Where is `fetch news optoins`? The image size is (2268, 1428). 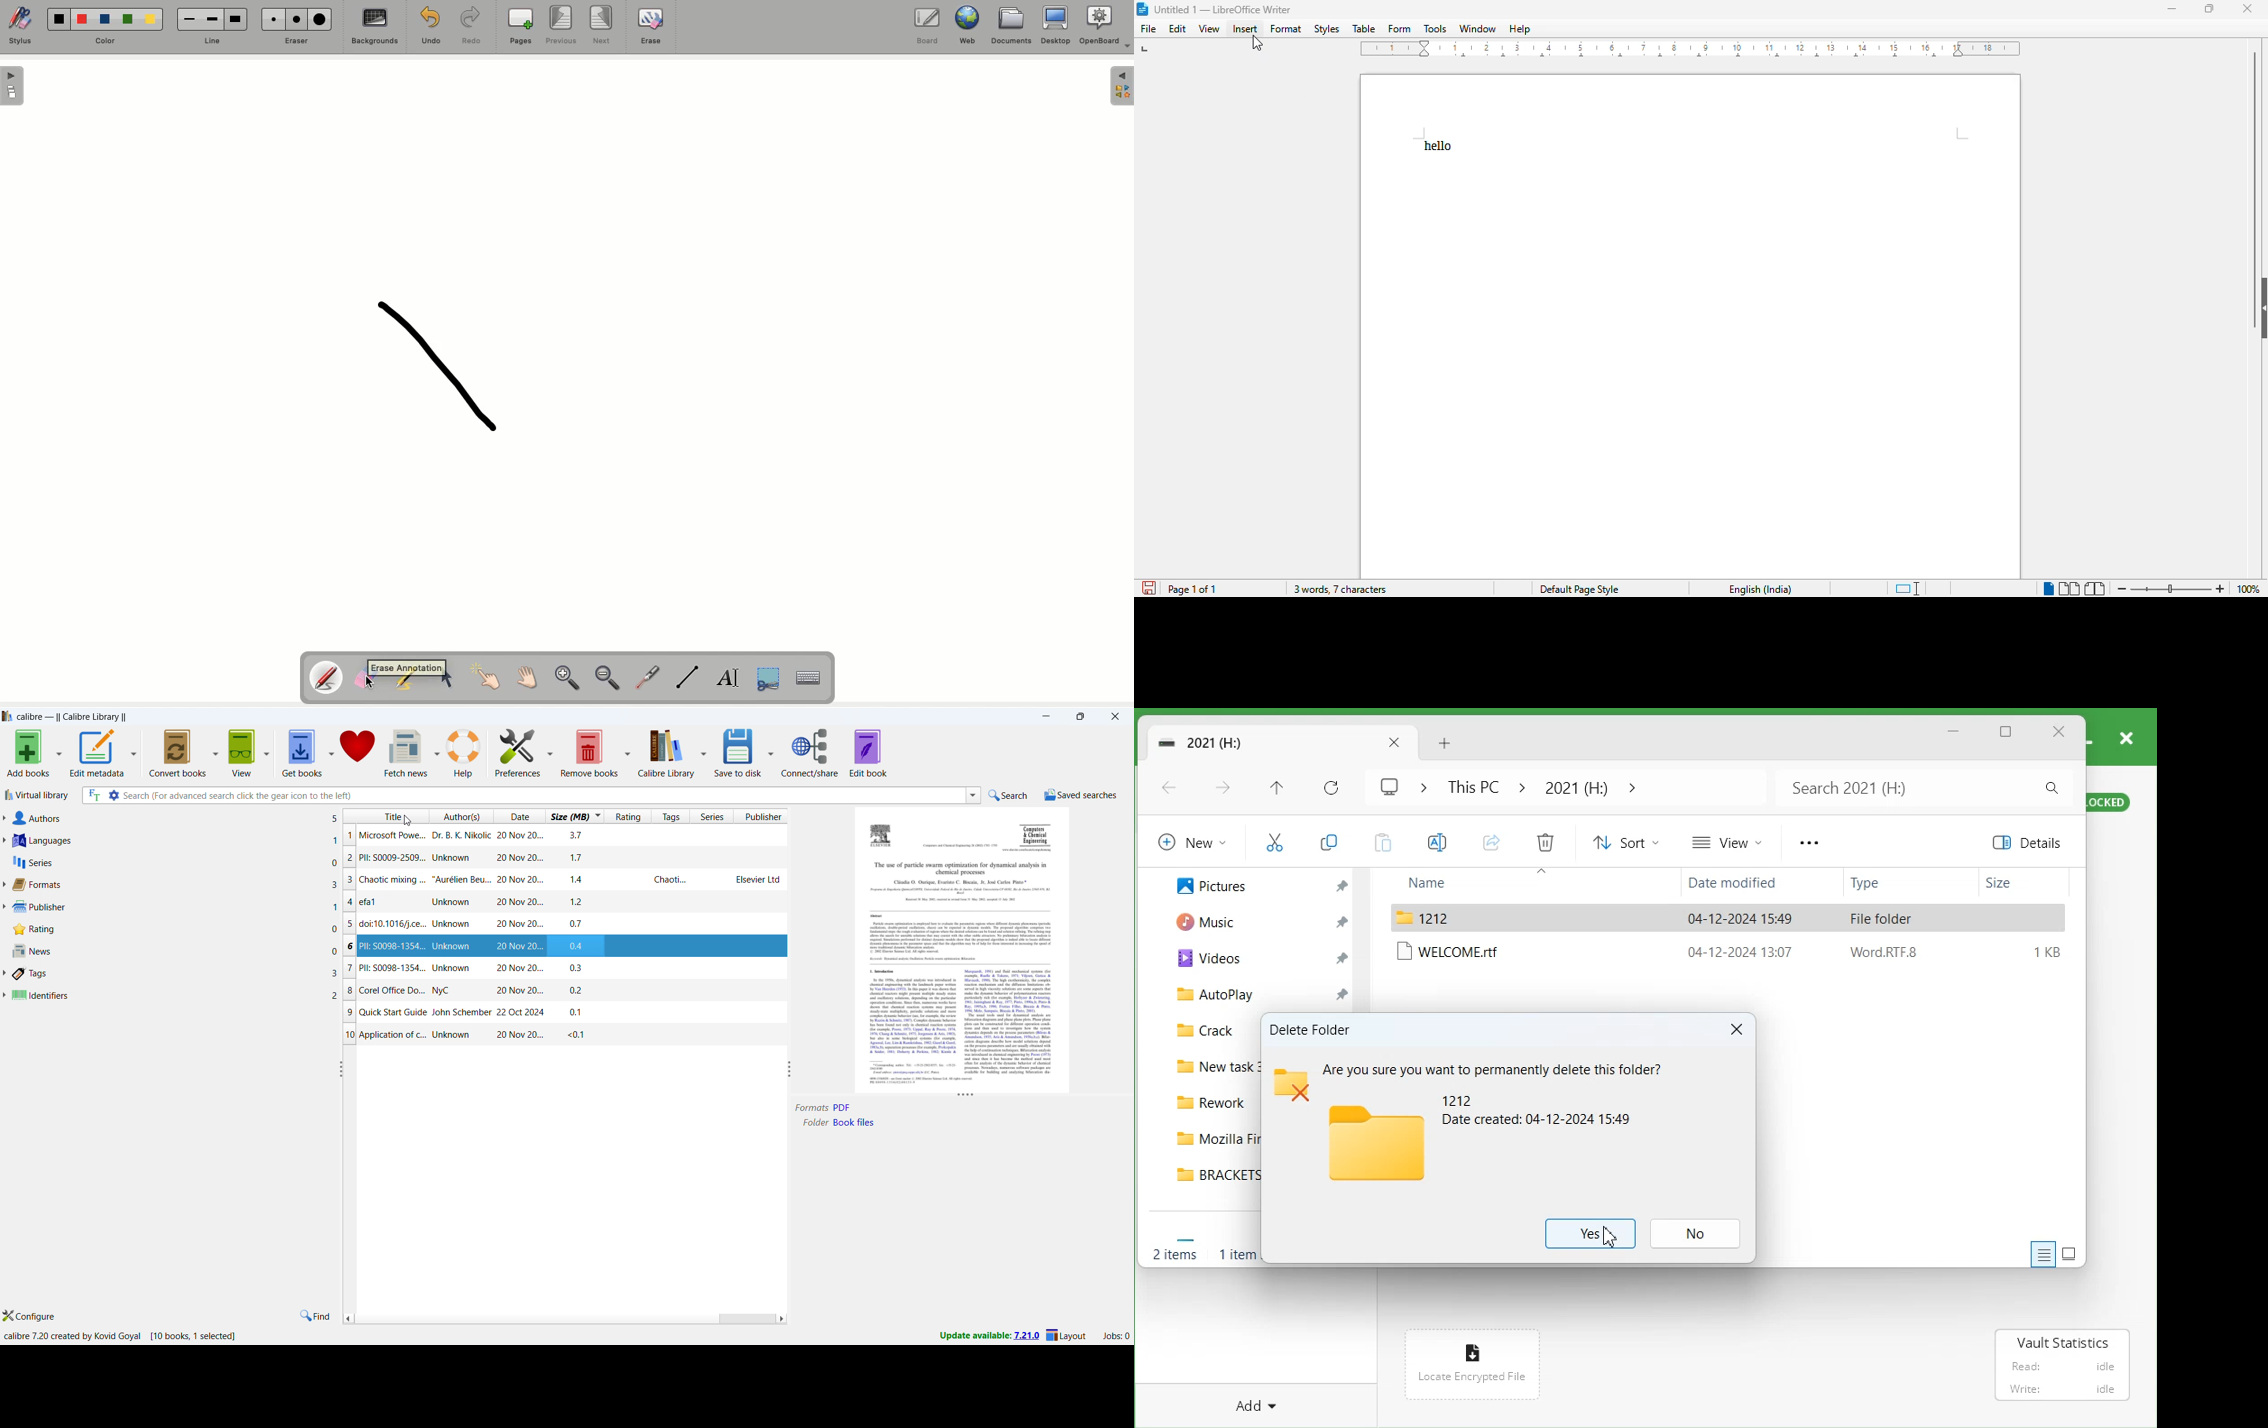
fetch news optoins is located at coordinates (434, 752).